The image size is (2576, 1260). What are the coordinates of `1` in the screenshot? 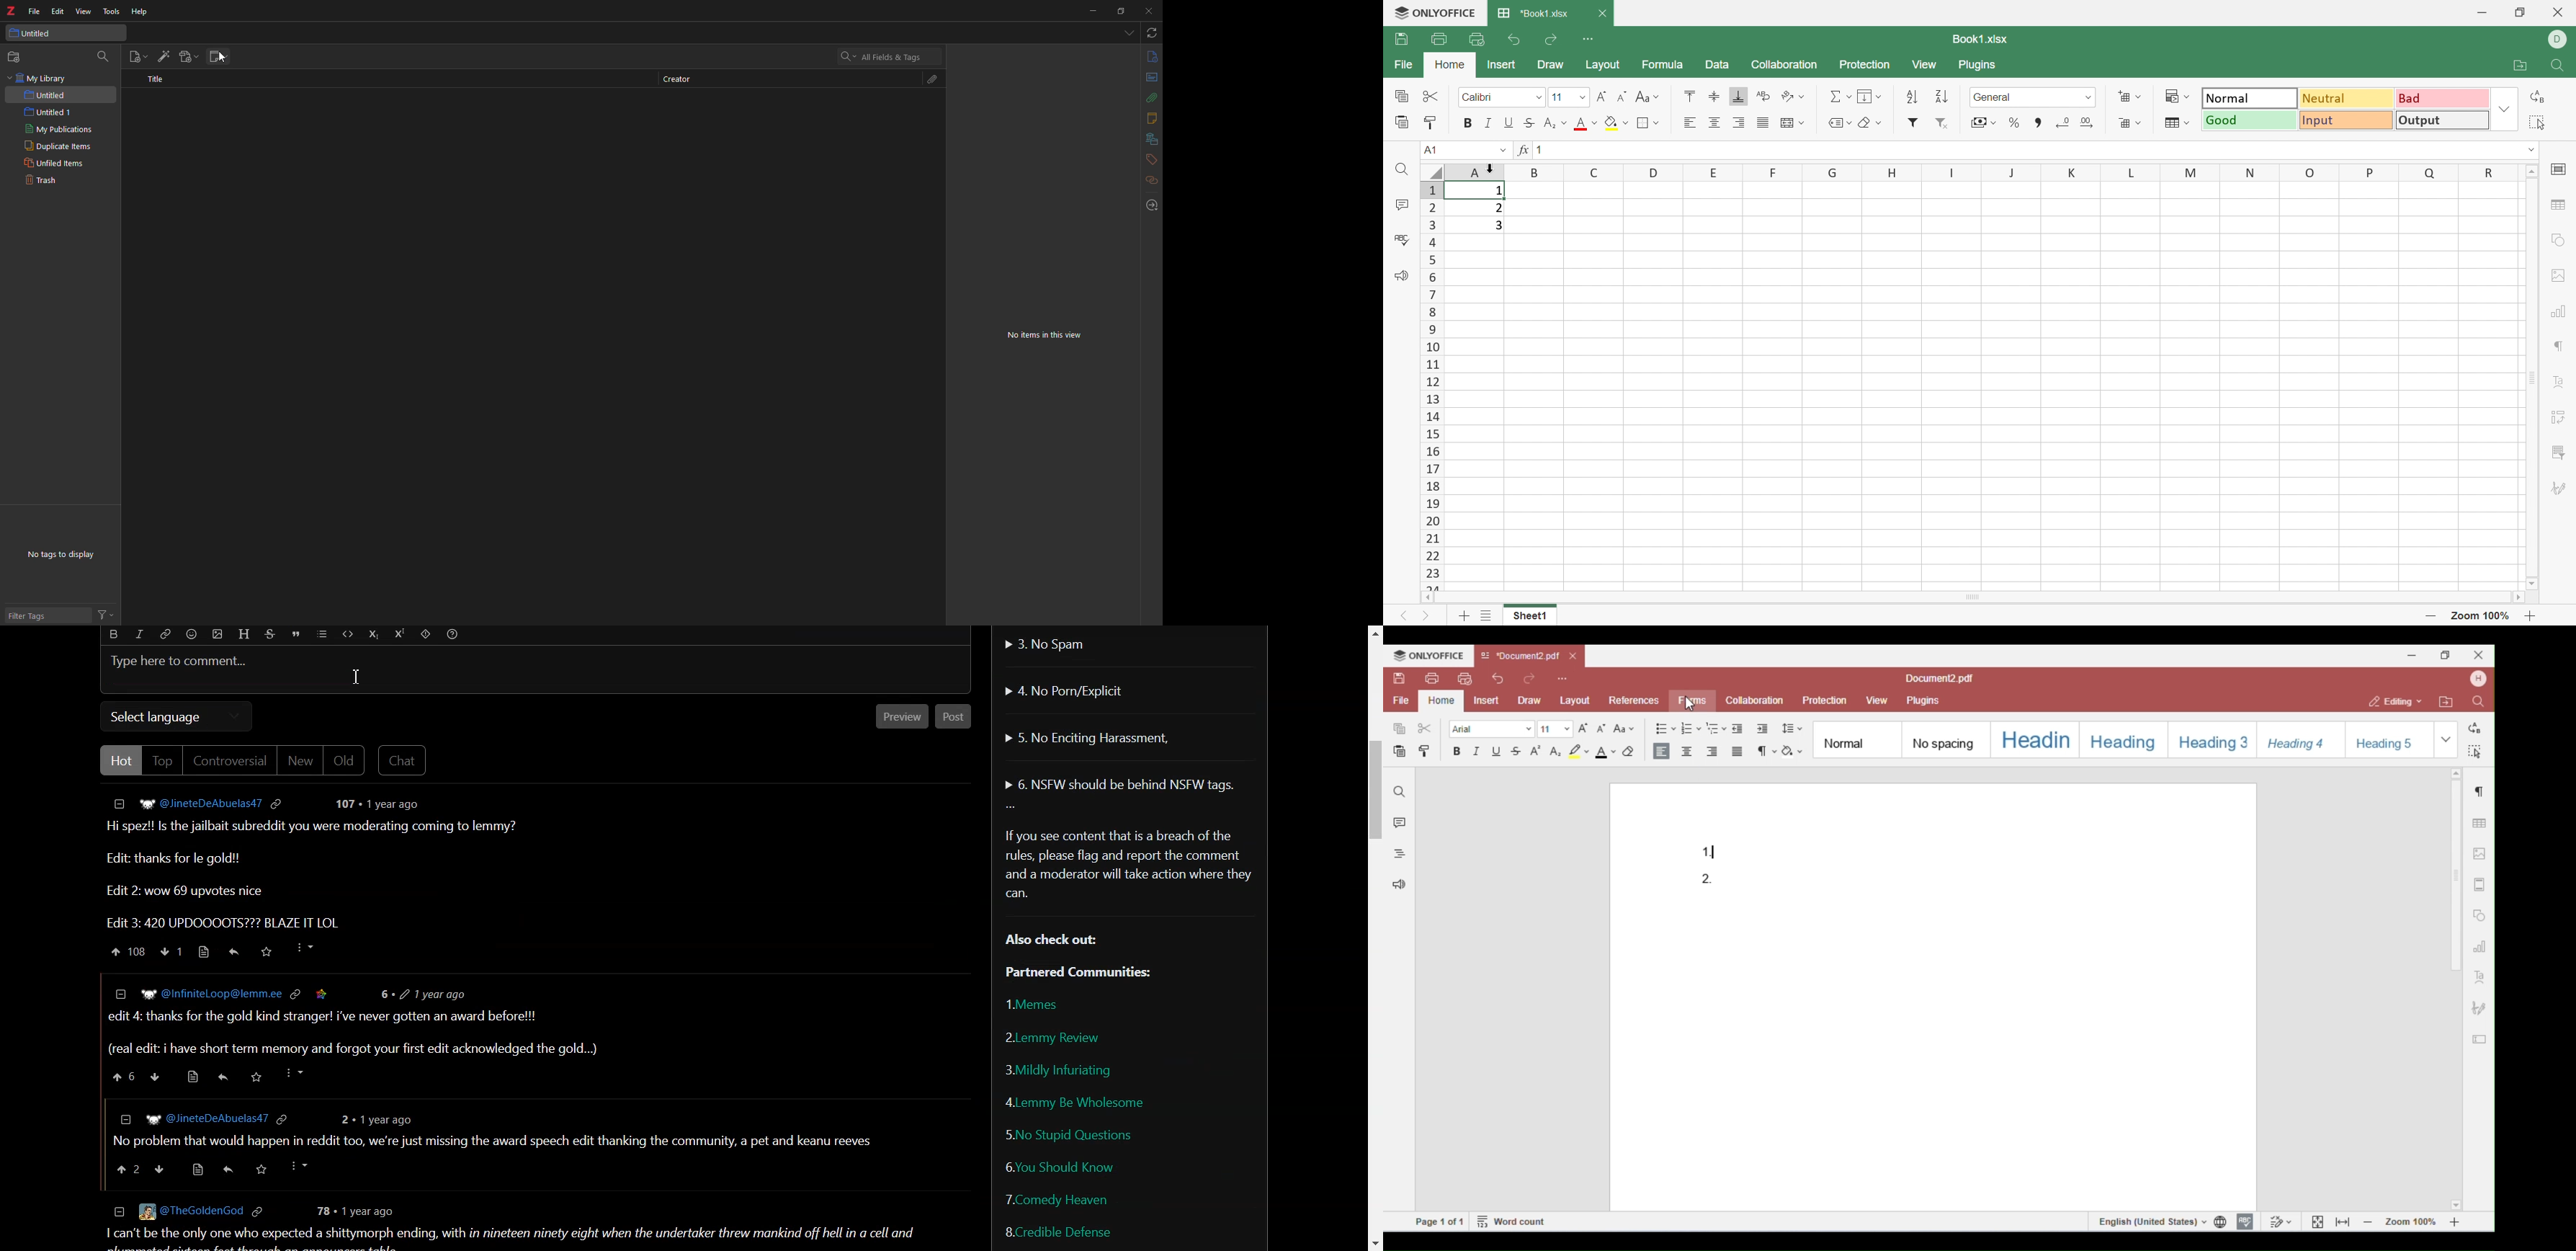 It's located at (1499, 191).